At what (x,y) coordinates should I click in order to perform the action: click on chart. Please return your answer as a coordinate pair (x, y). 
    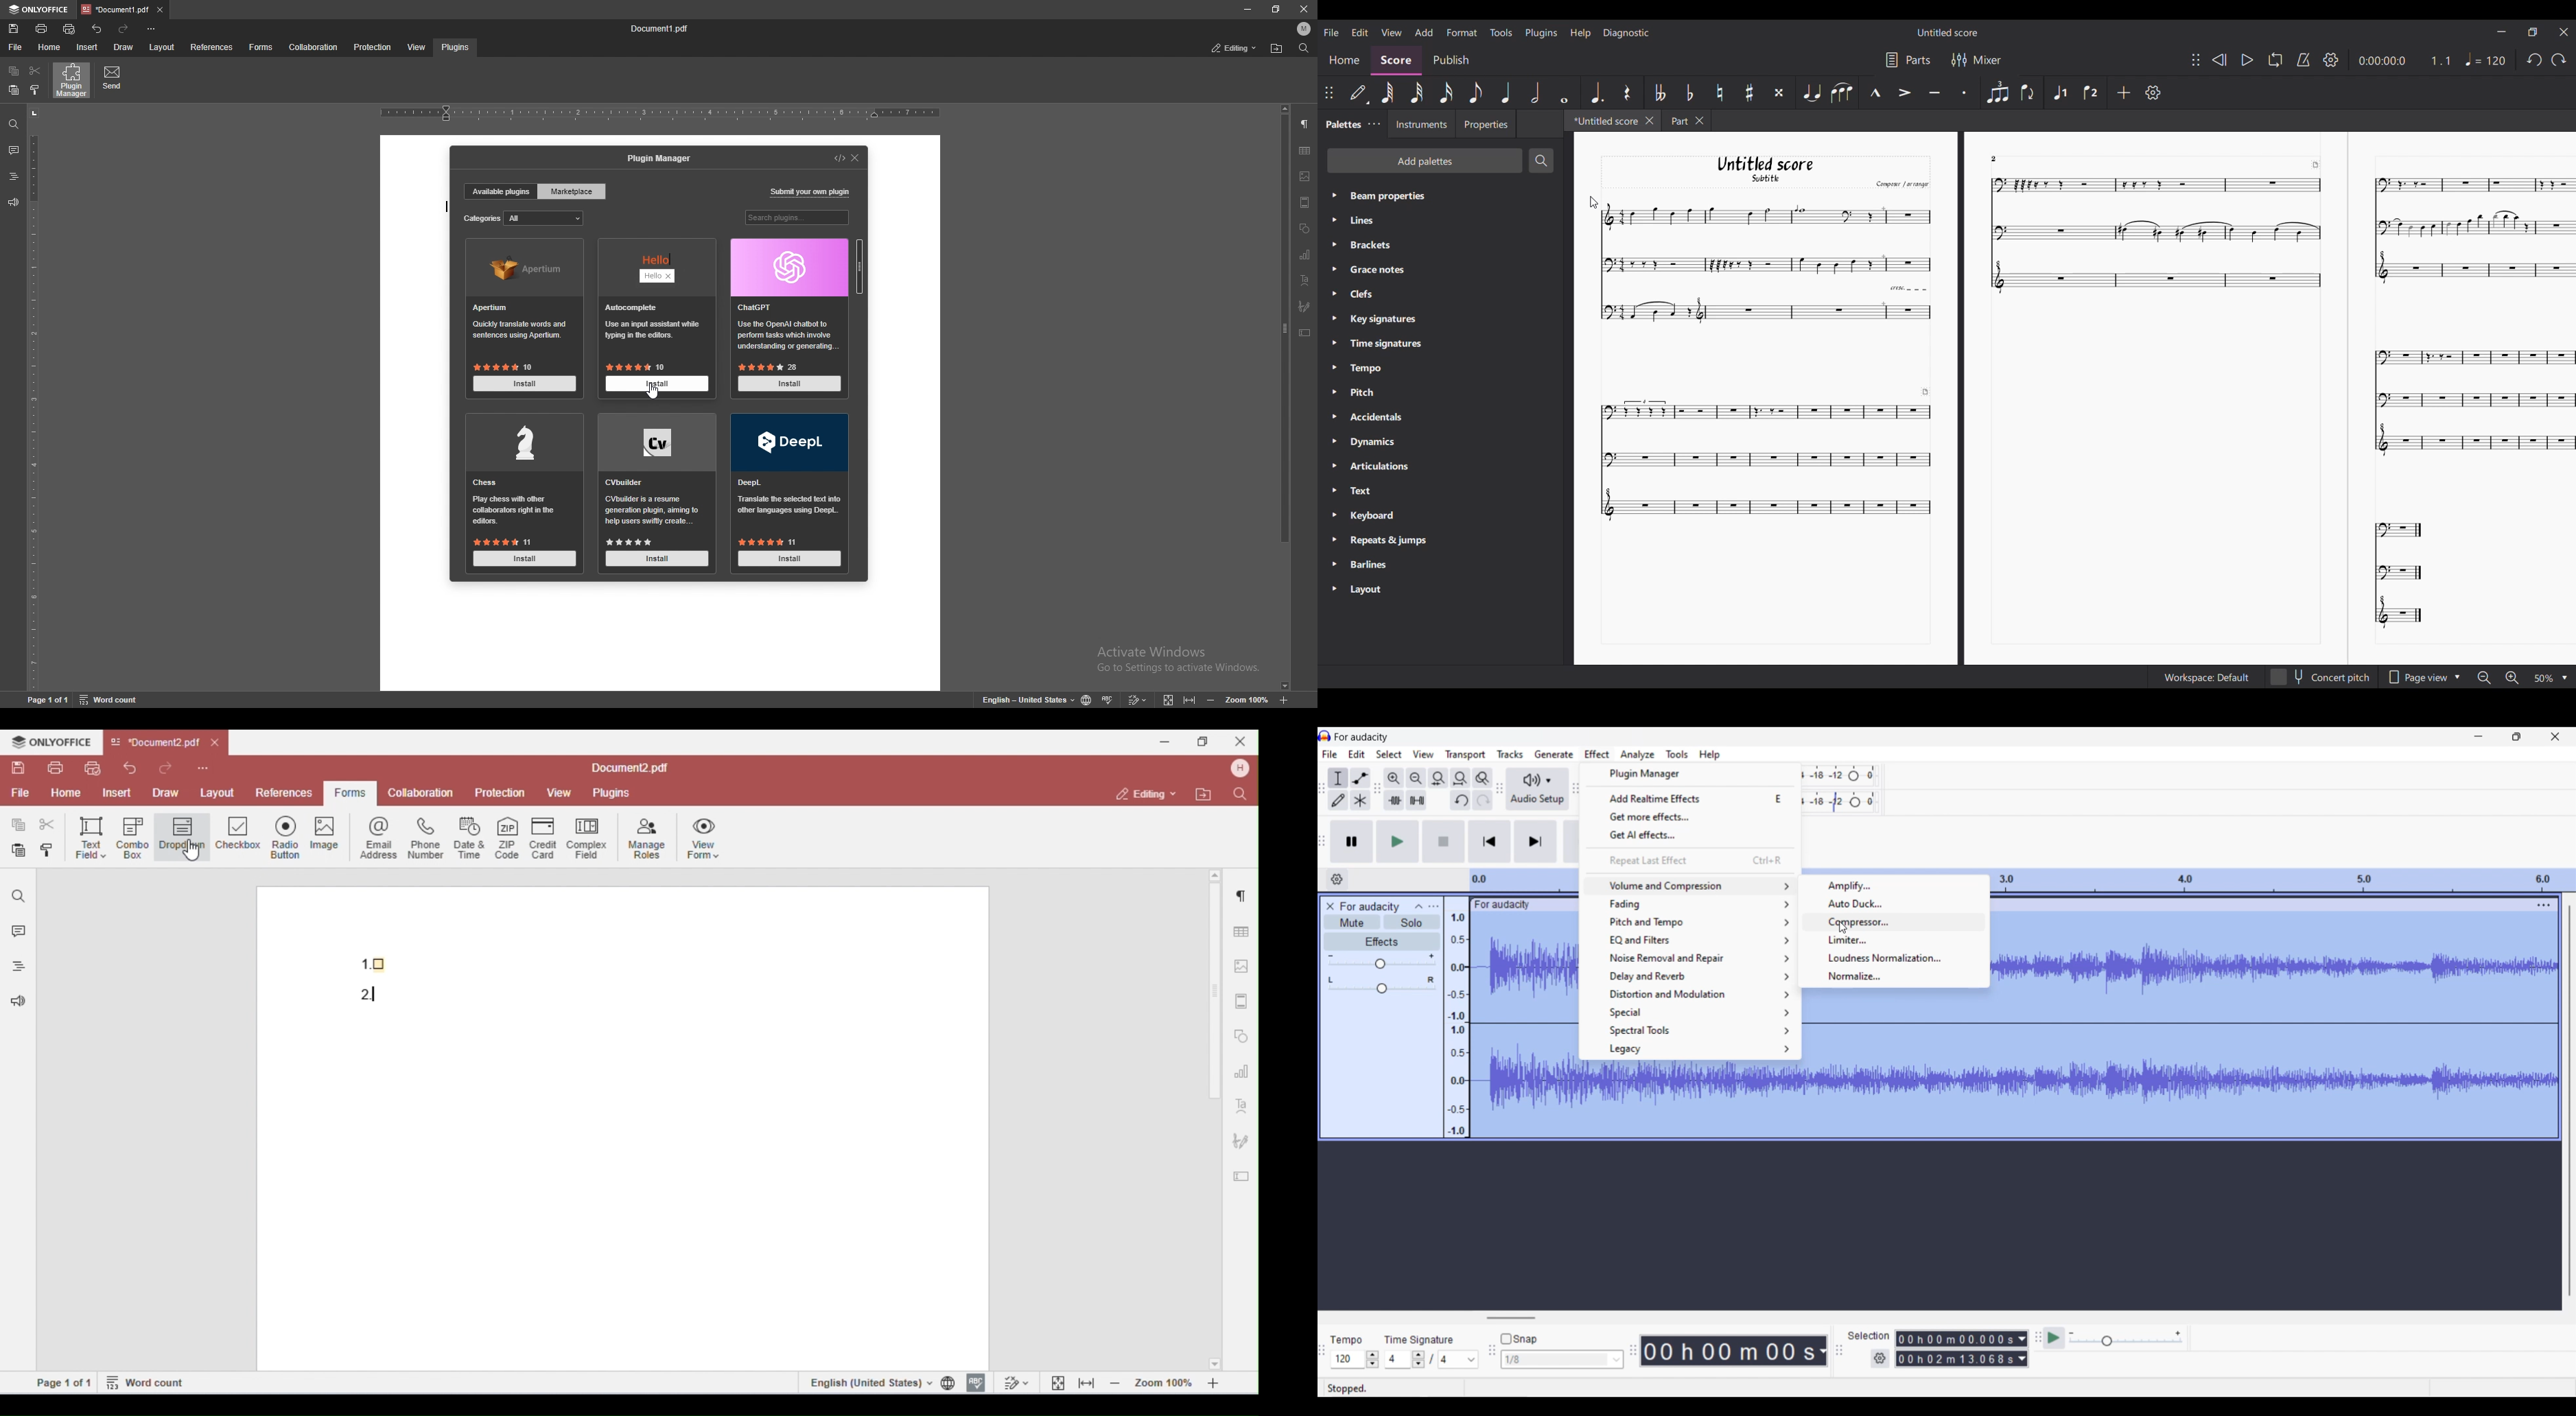
    Looking at the image, I should click on (1306, 255).